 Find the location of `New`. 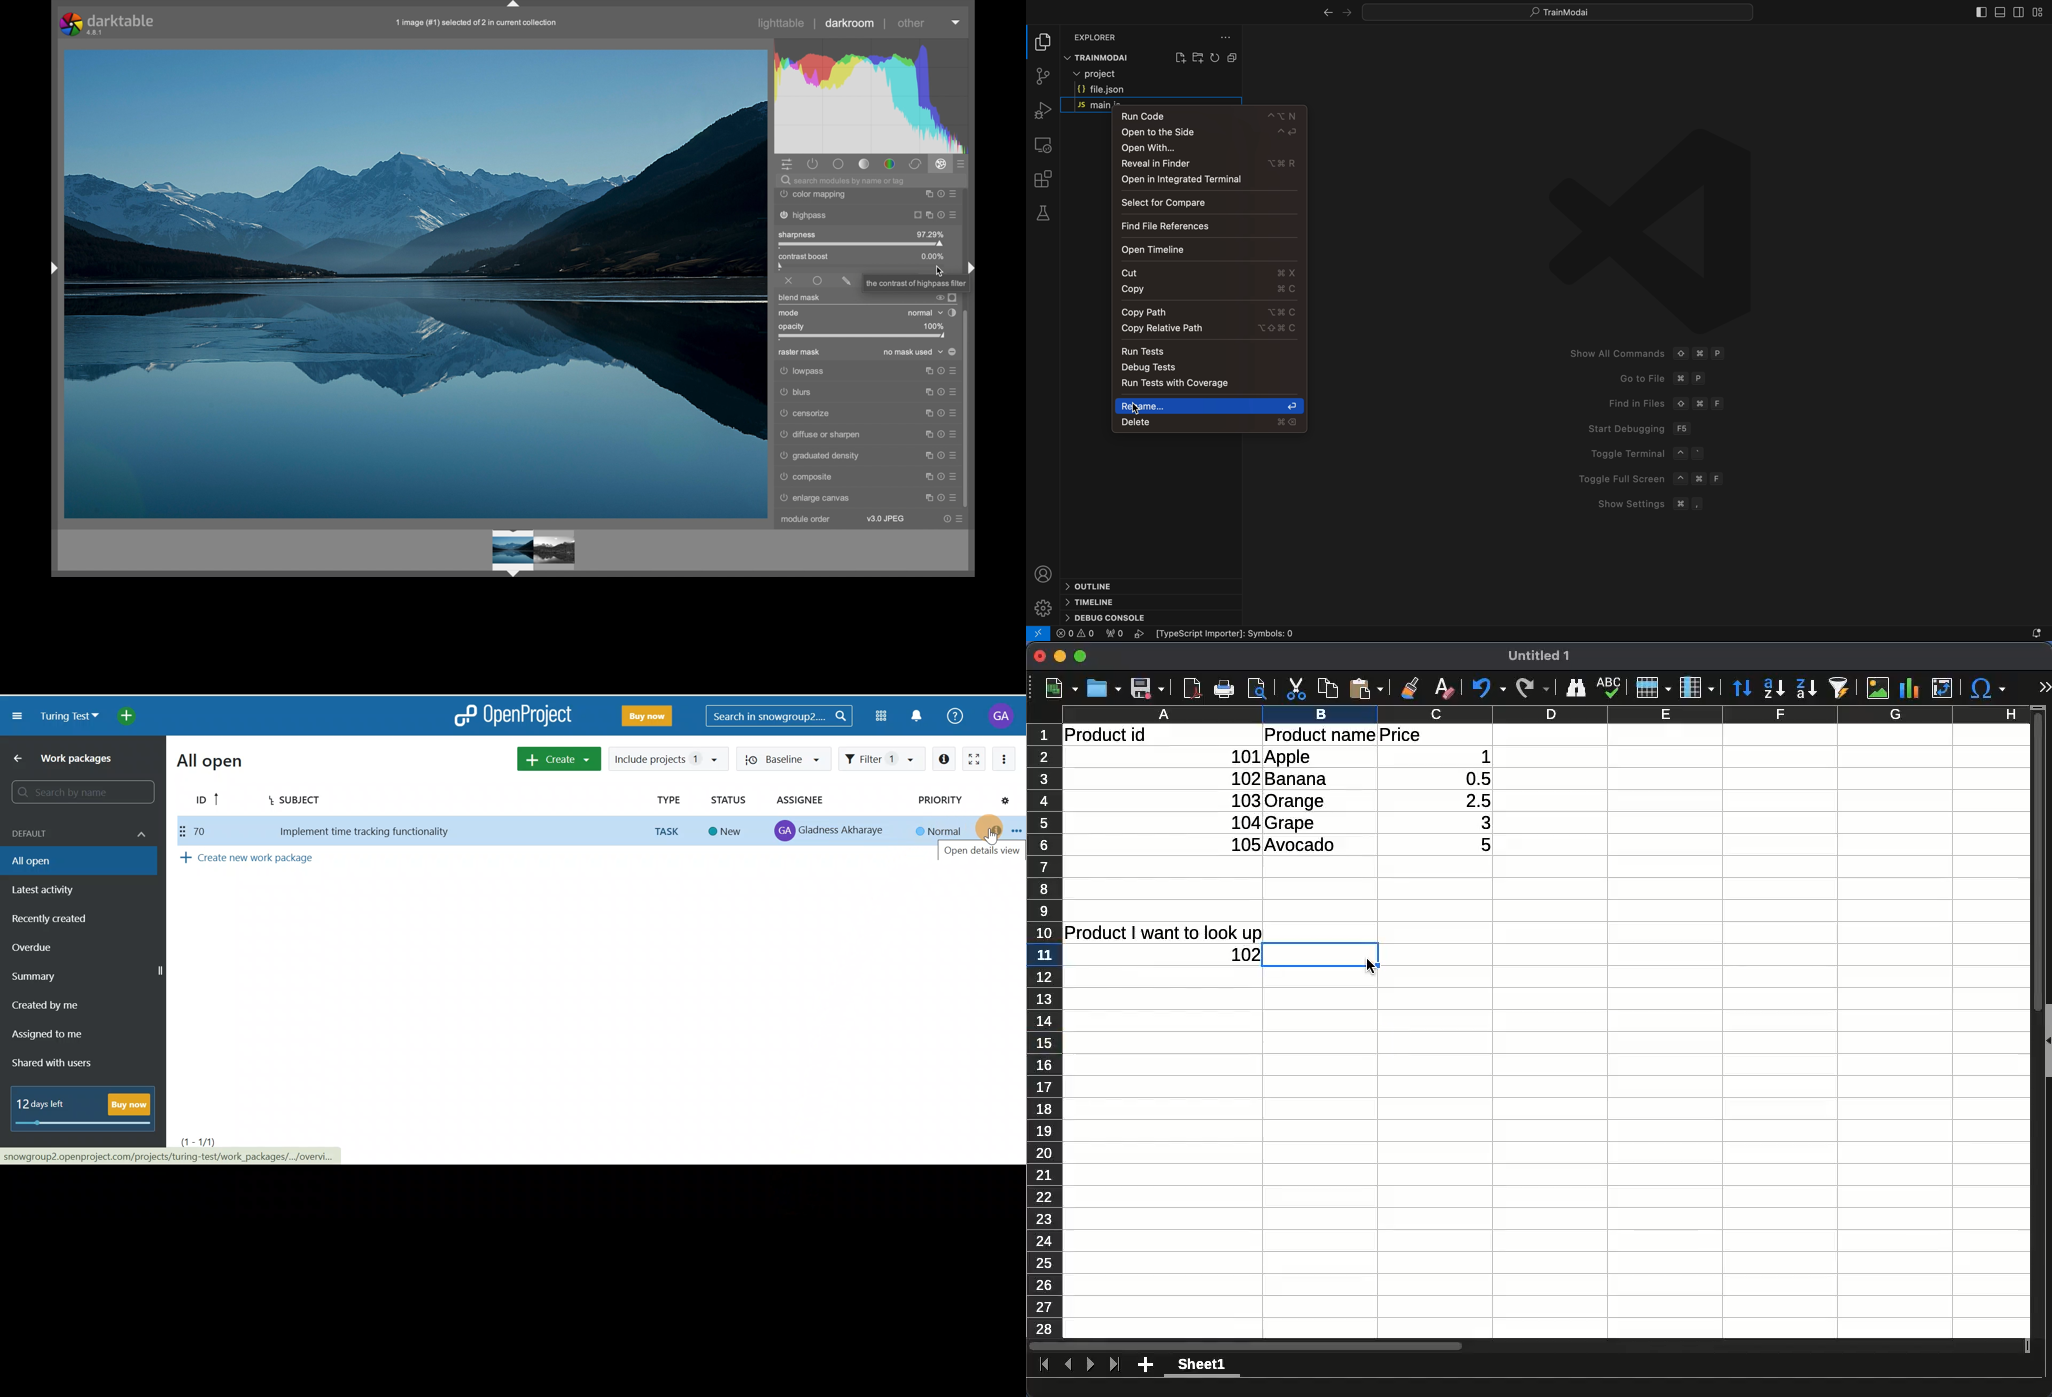

New is located at coordinates (728, 835).